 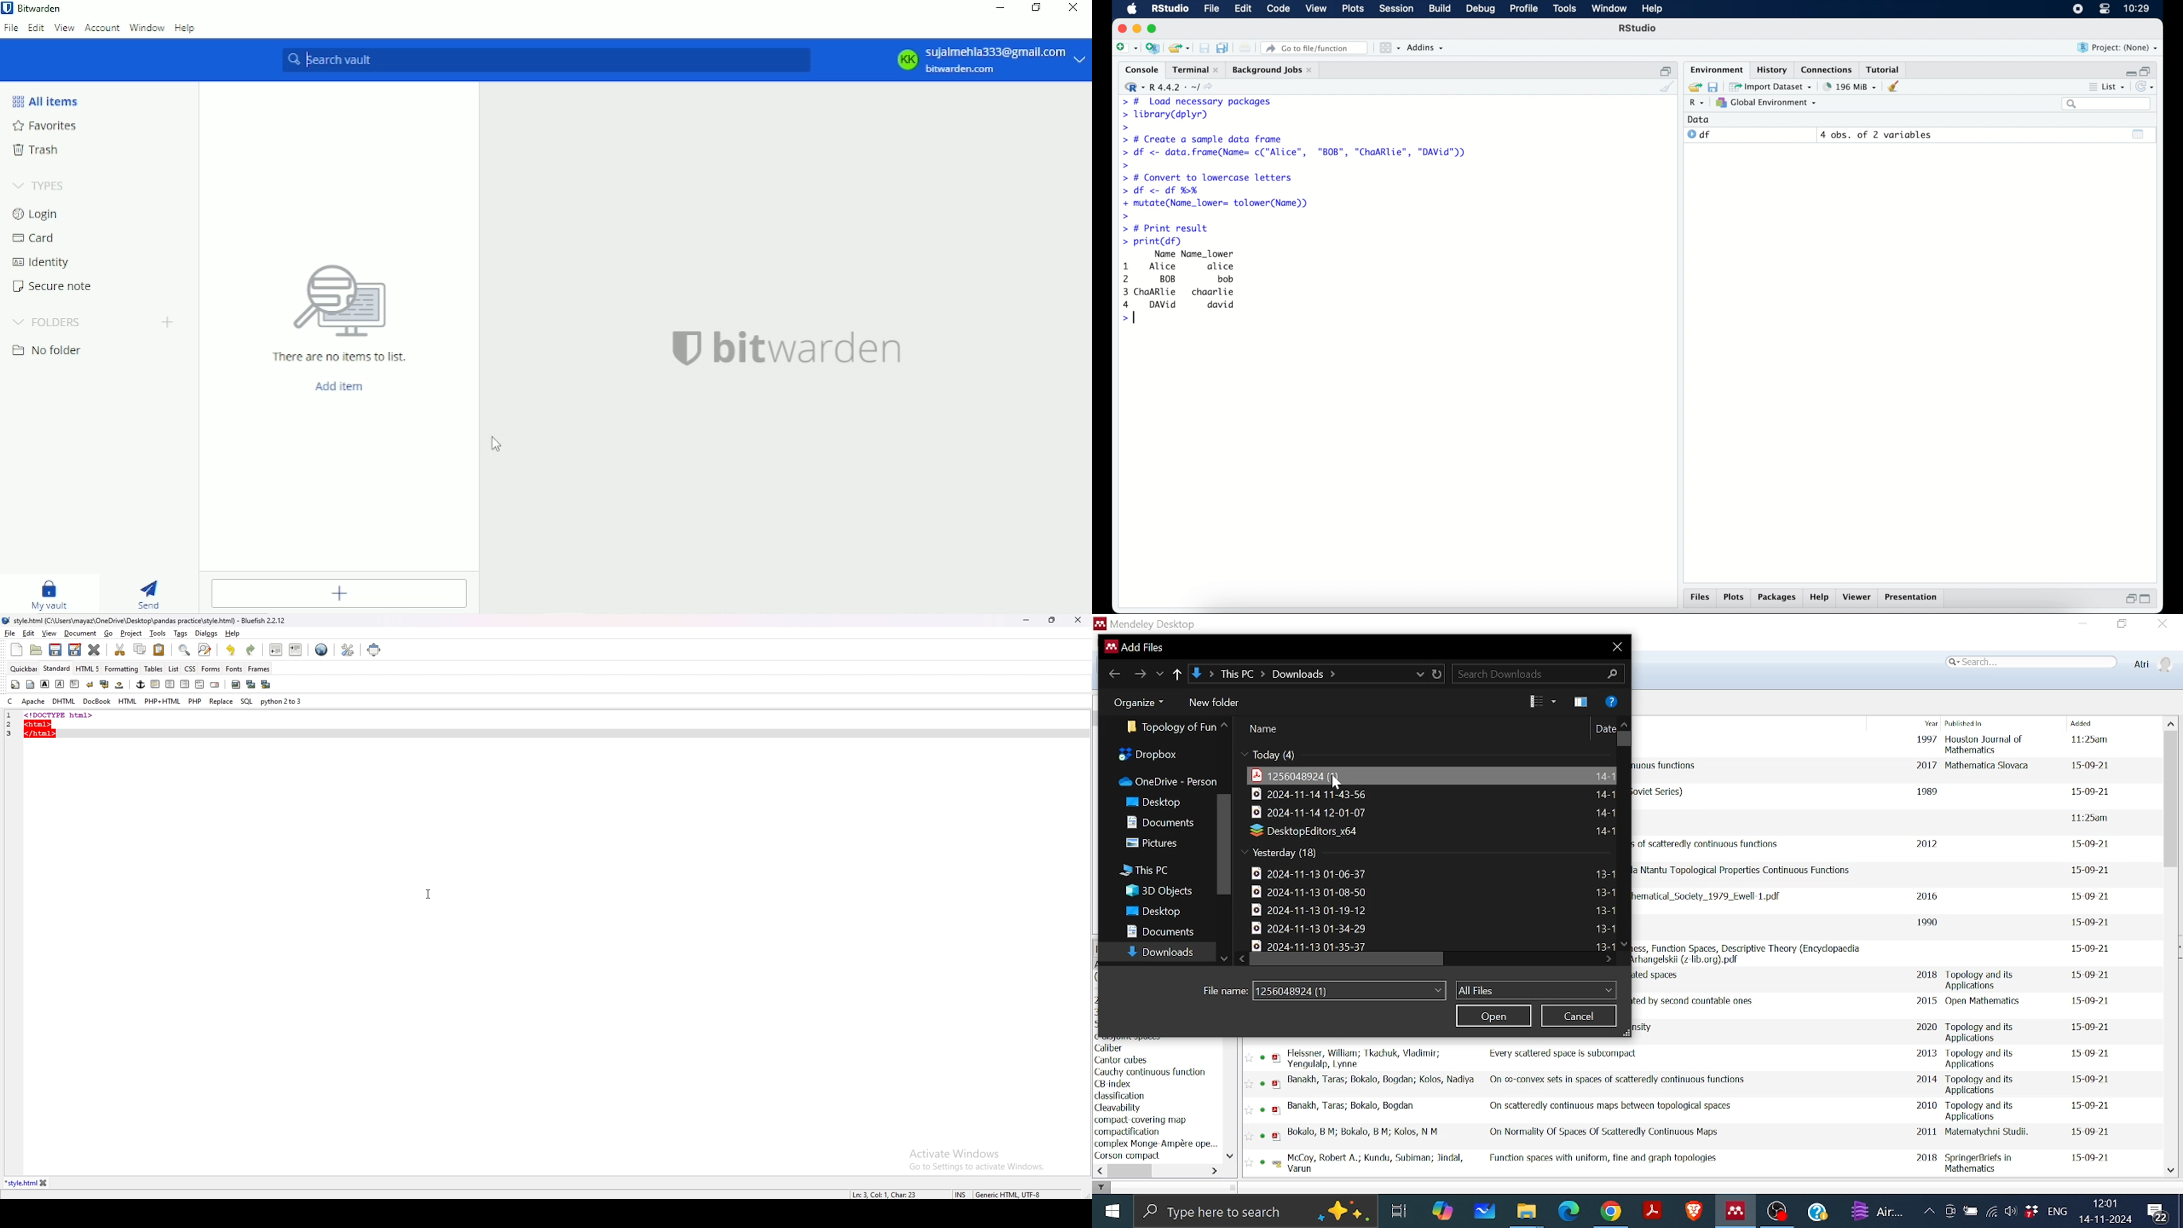 I want to click on Title, so click(x=1608, y=1132).